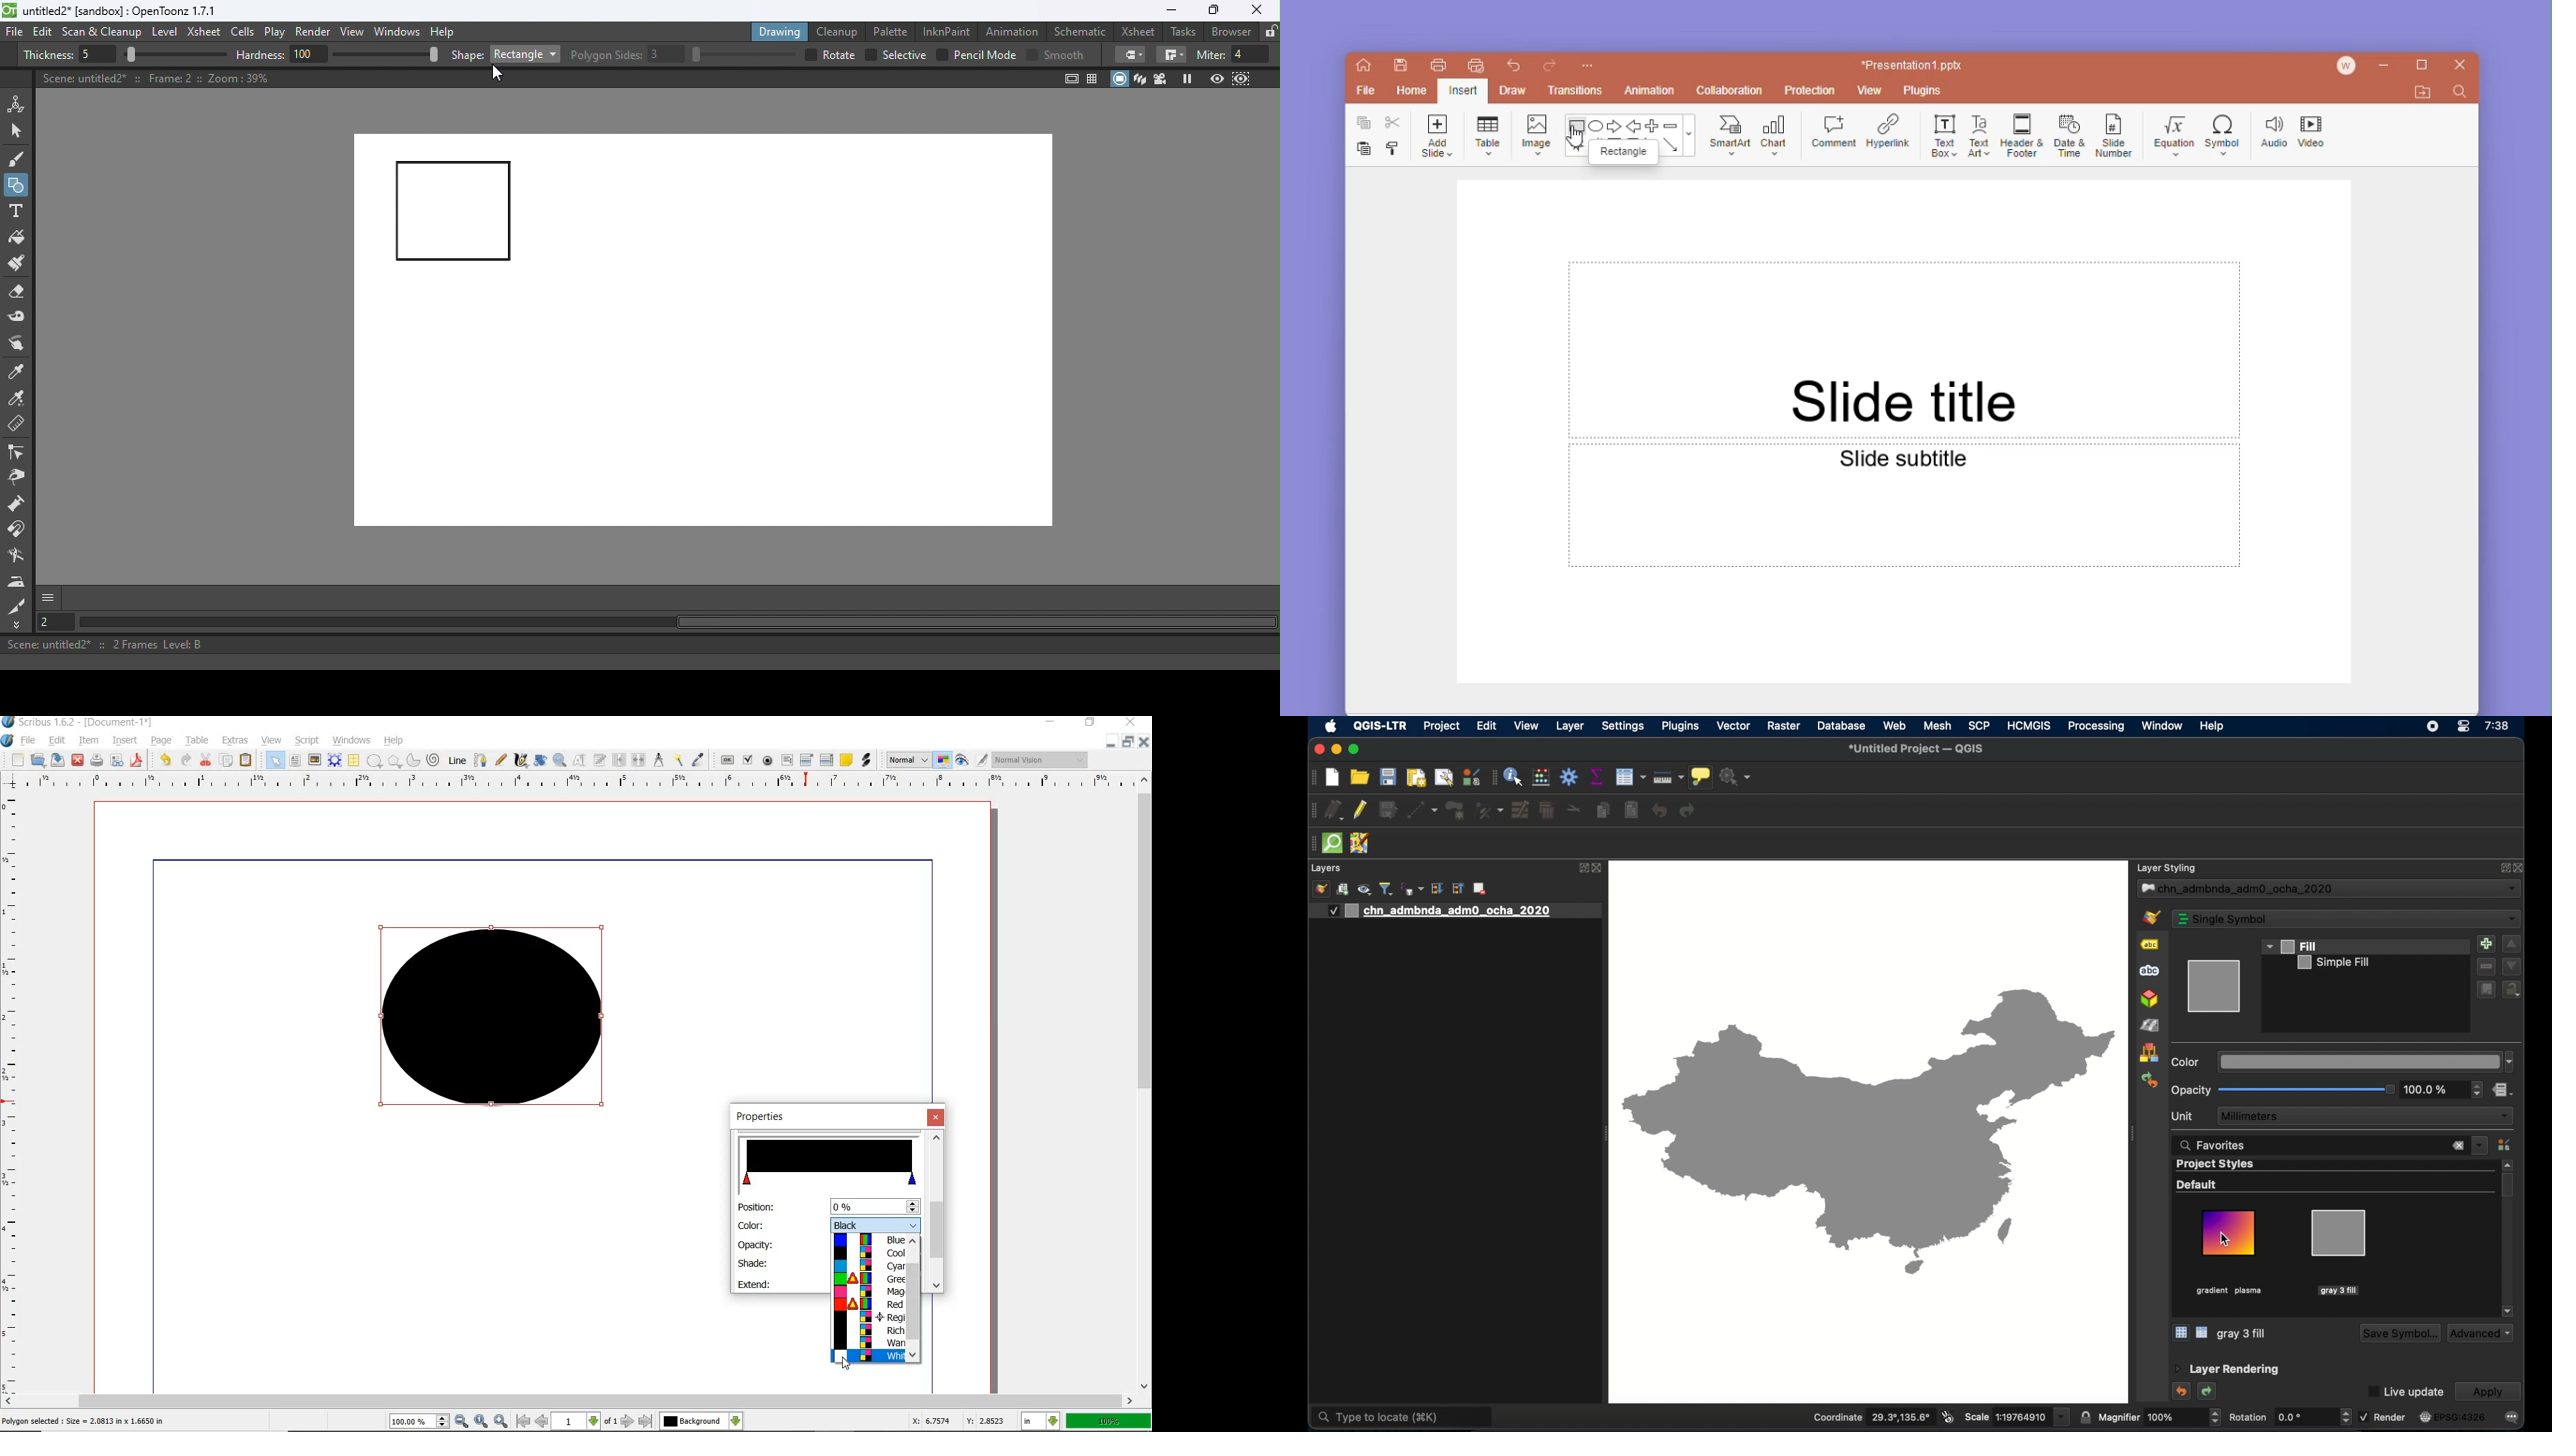  Describe the element at coordinates (2280, 1417) in the screenshot. I see `rotation` at that location.